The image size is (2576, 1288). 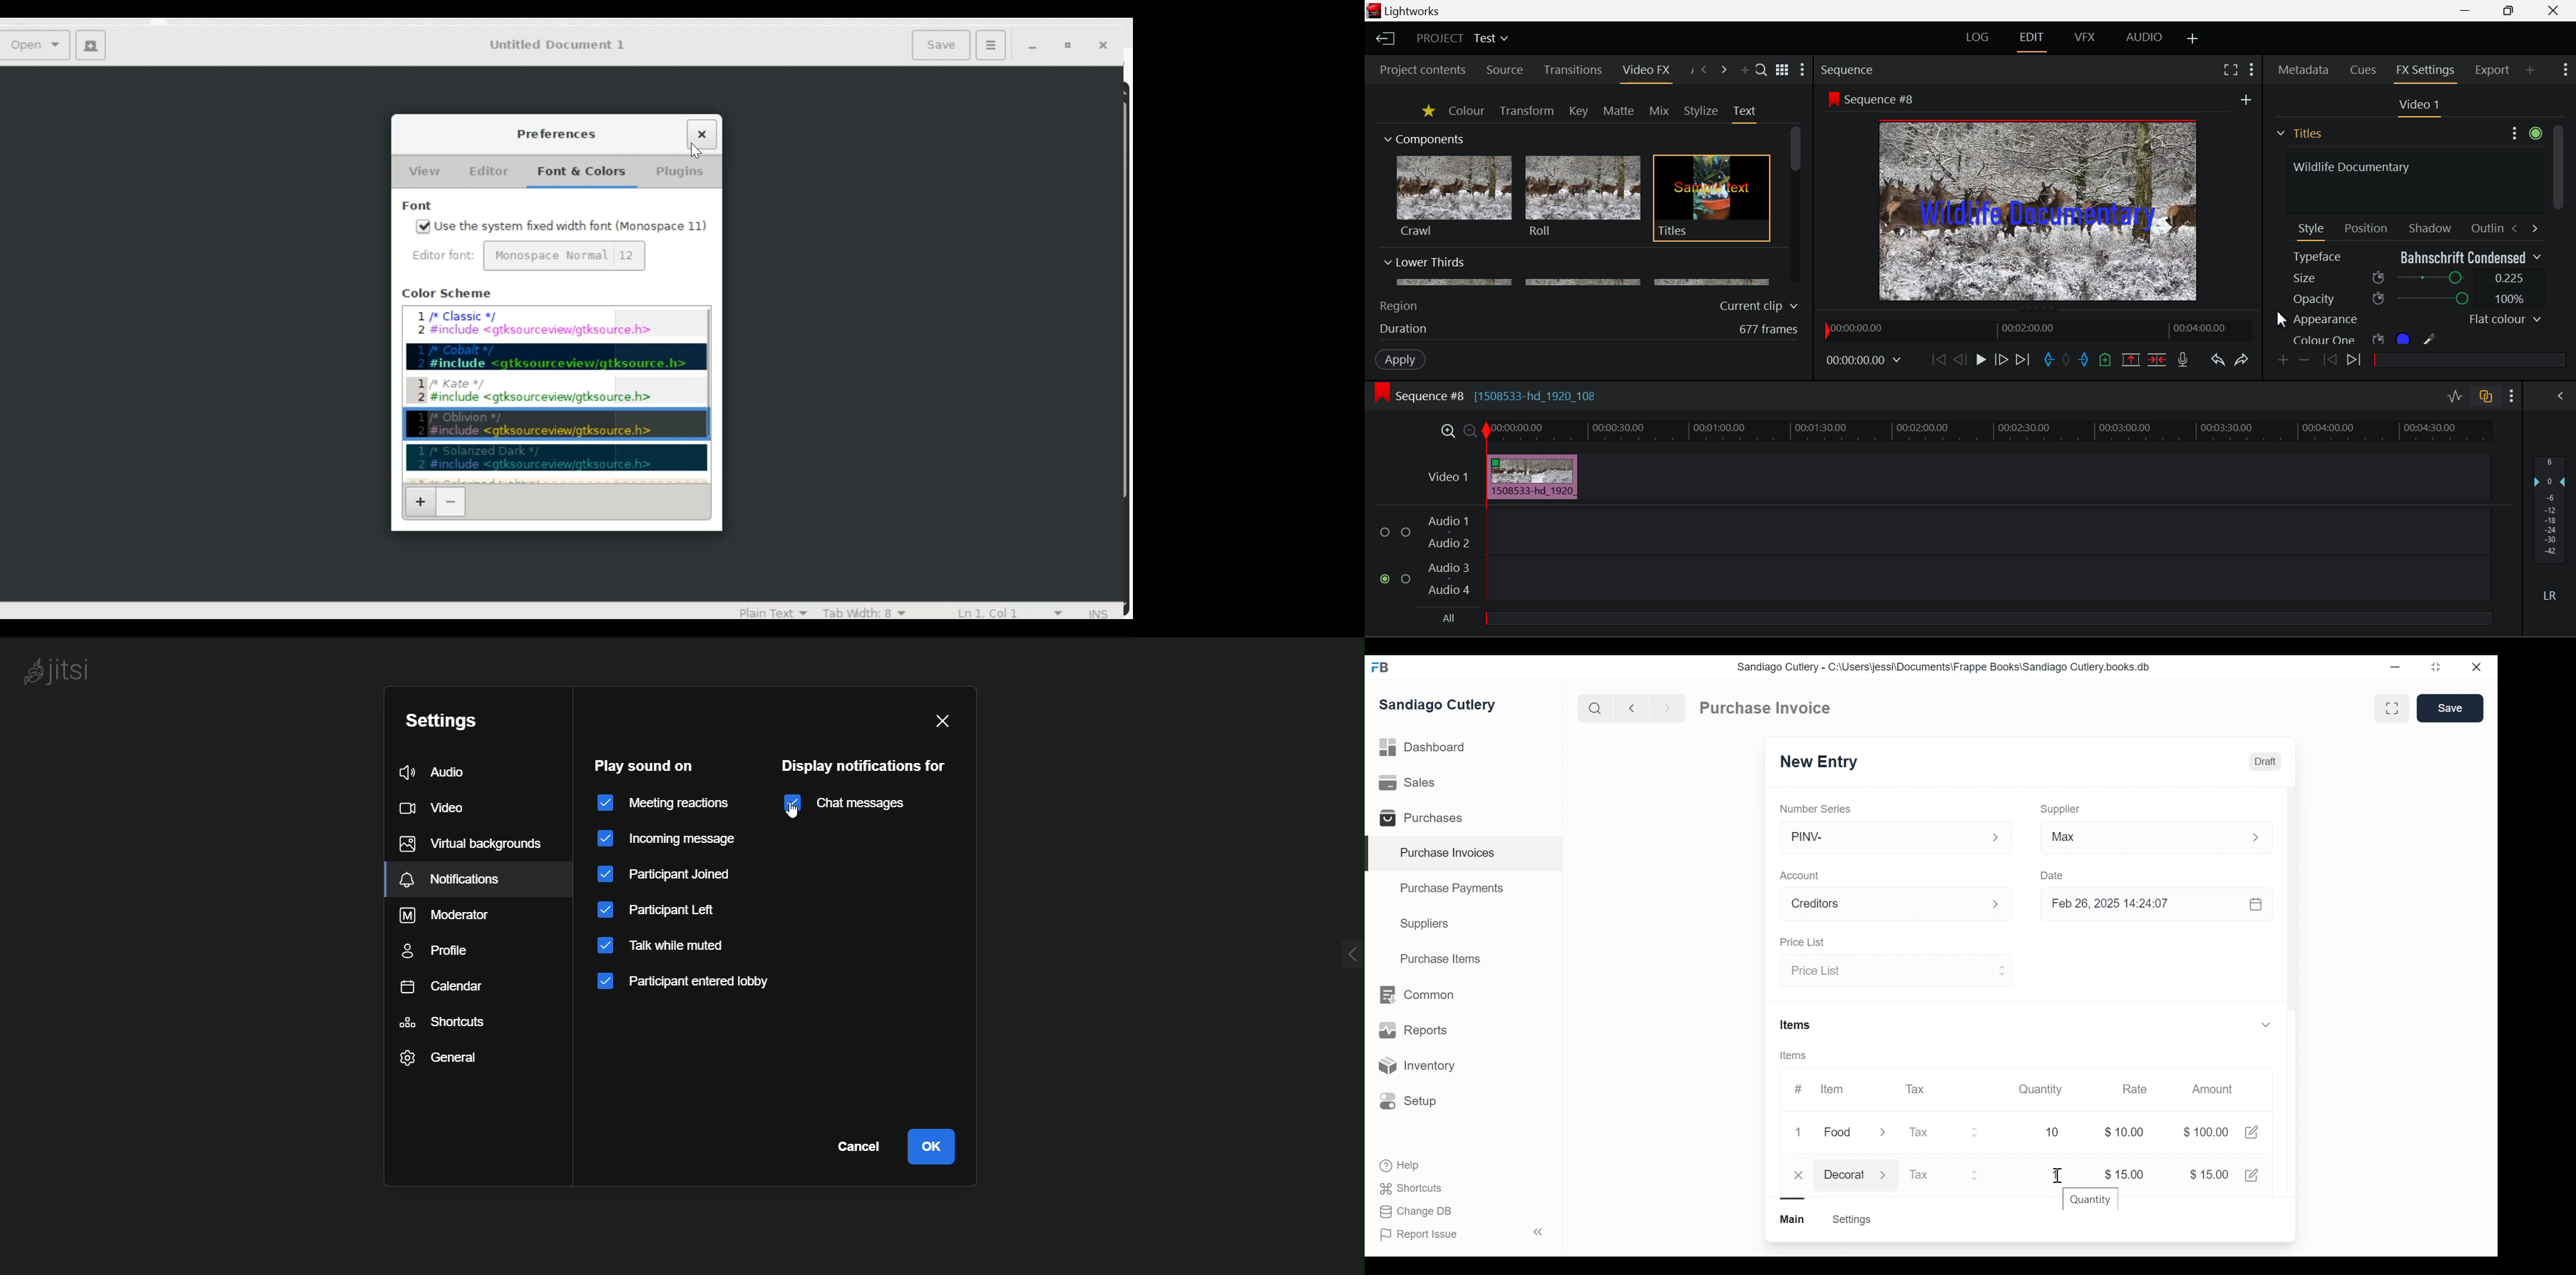 I want to click on Report Issue, so click(x=1461, y=1234).